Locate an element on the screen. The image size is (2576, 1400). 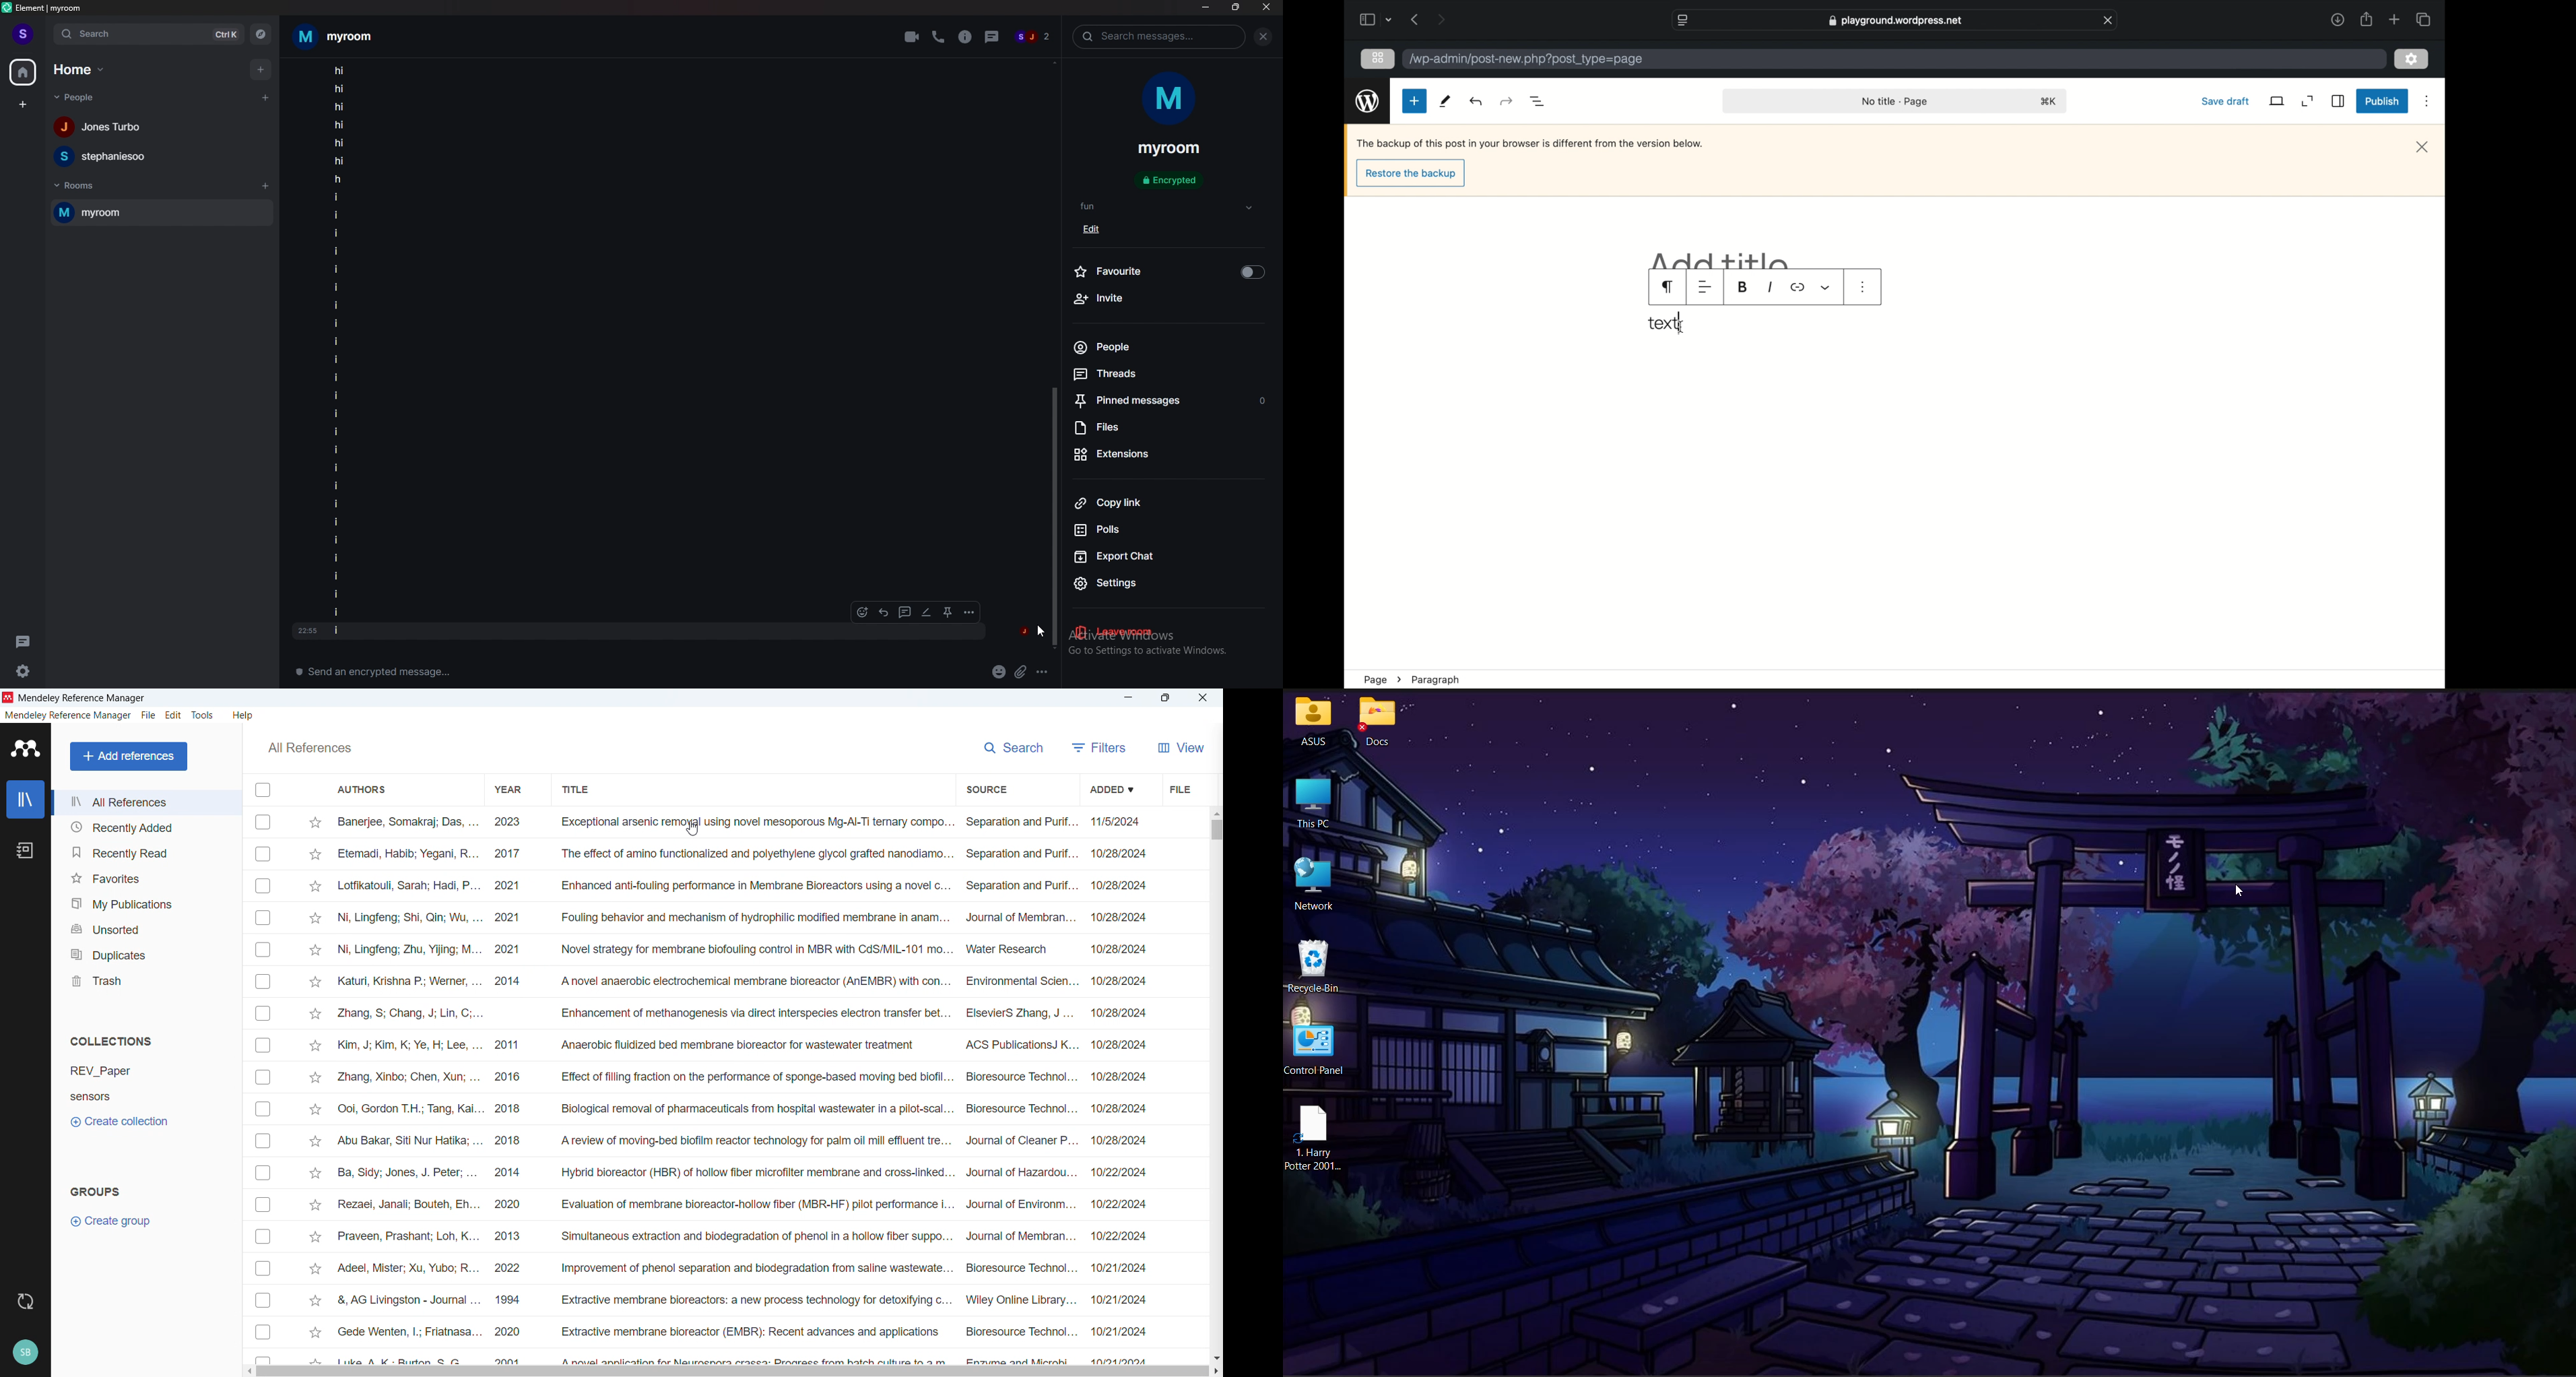
10/28/2024 is located at coordinates (1131, 1013).